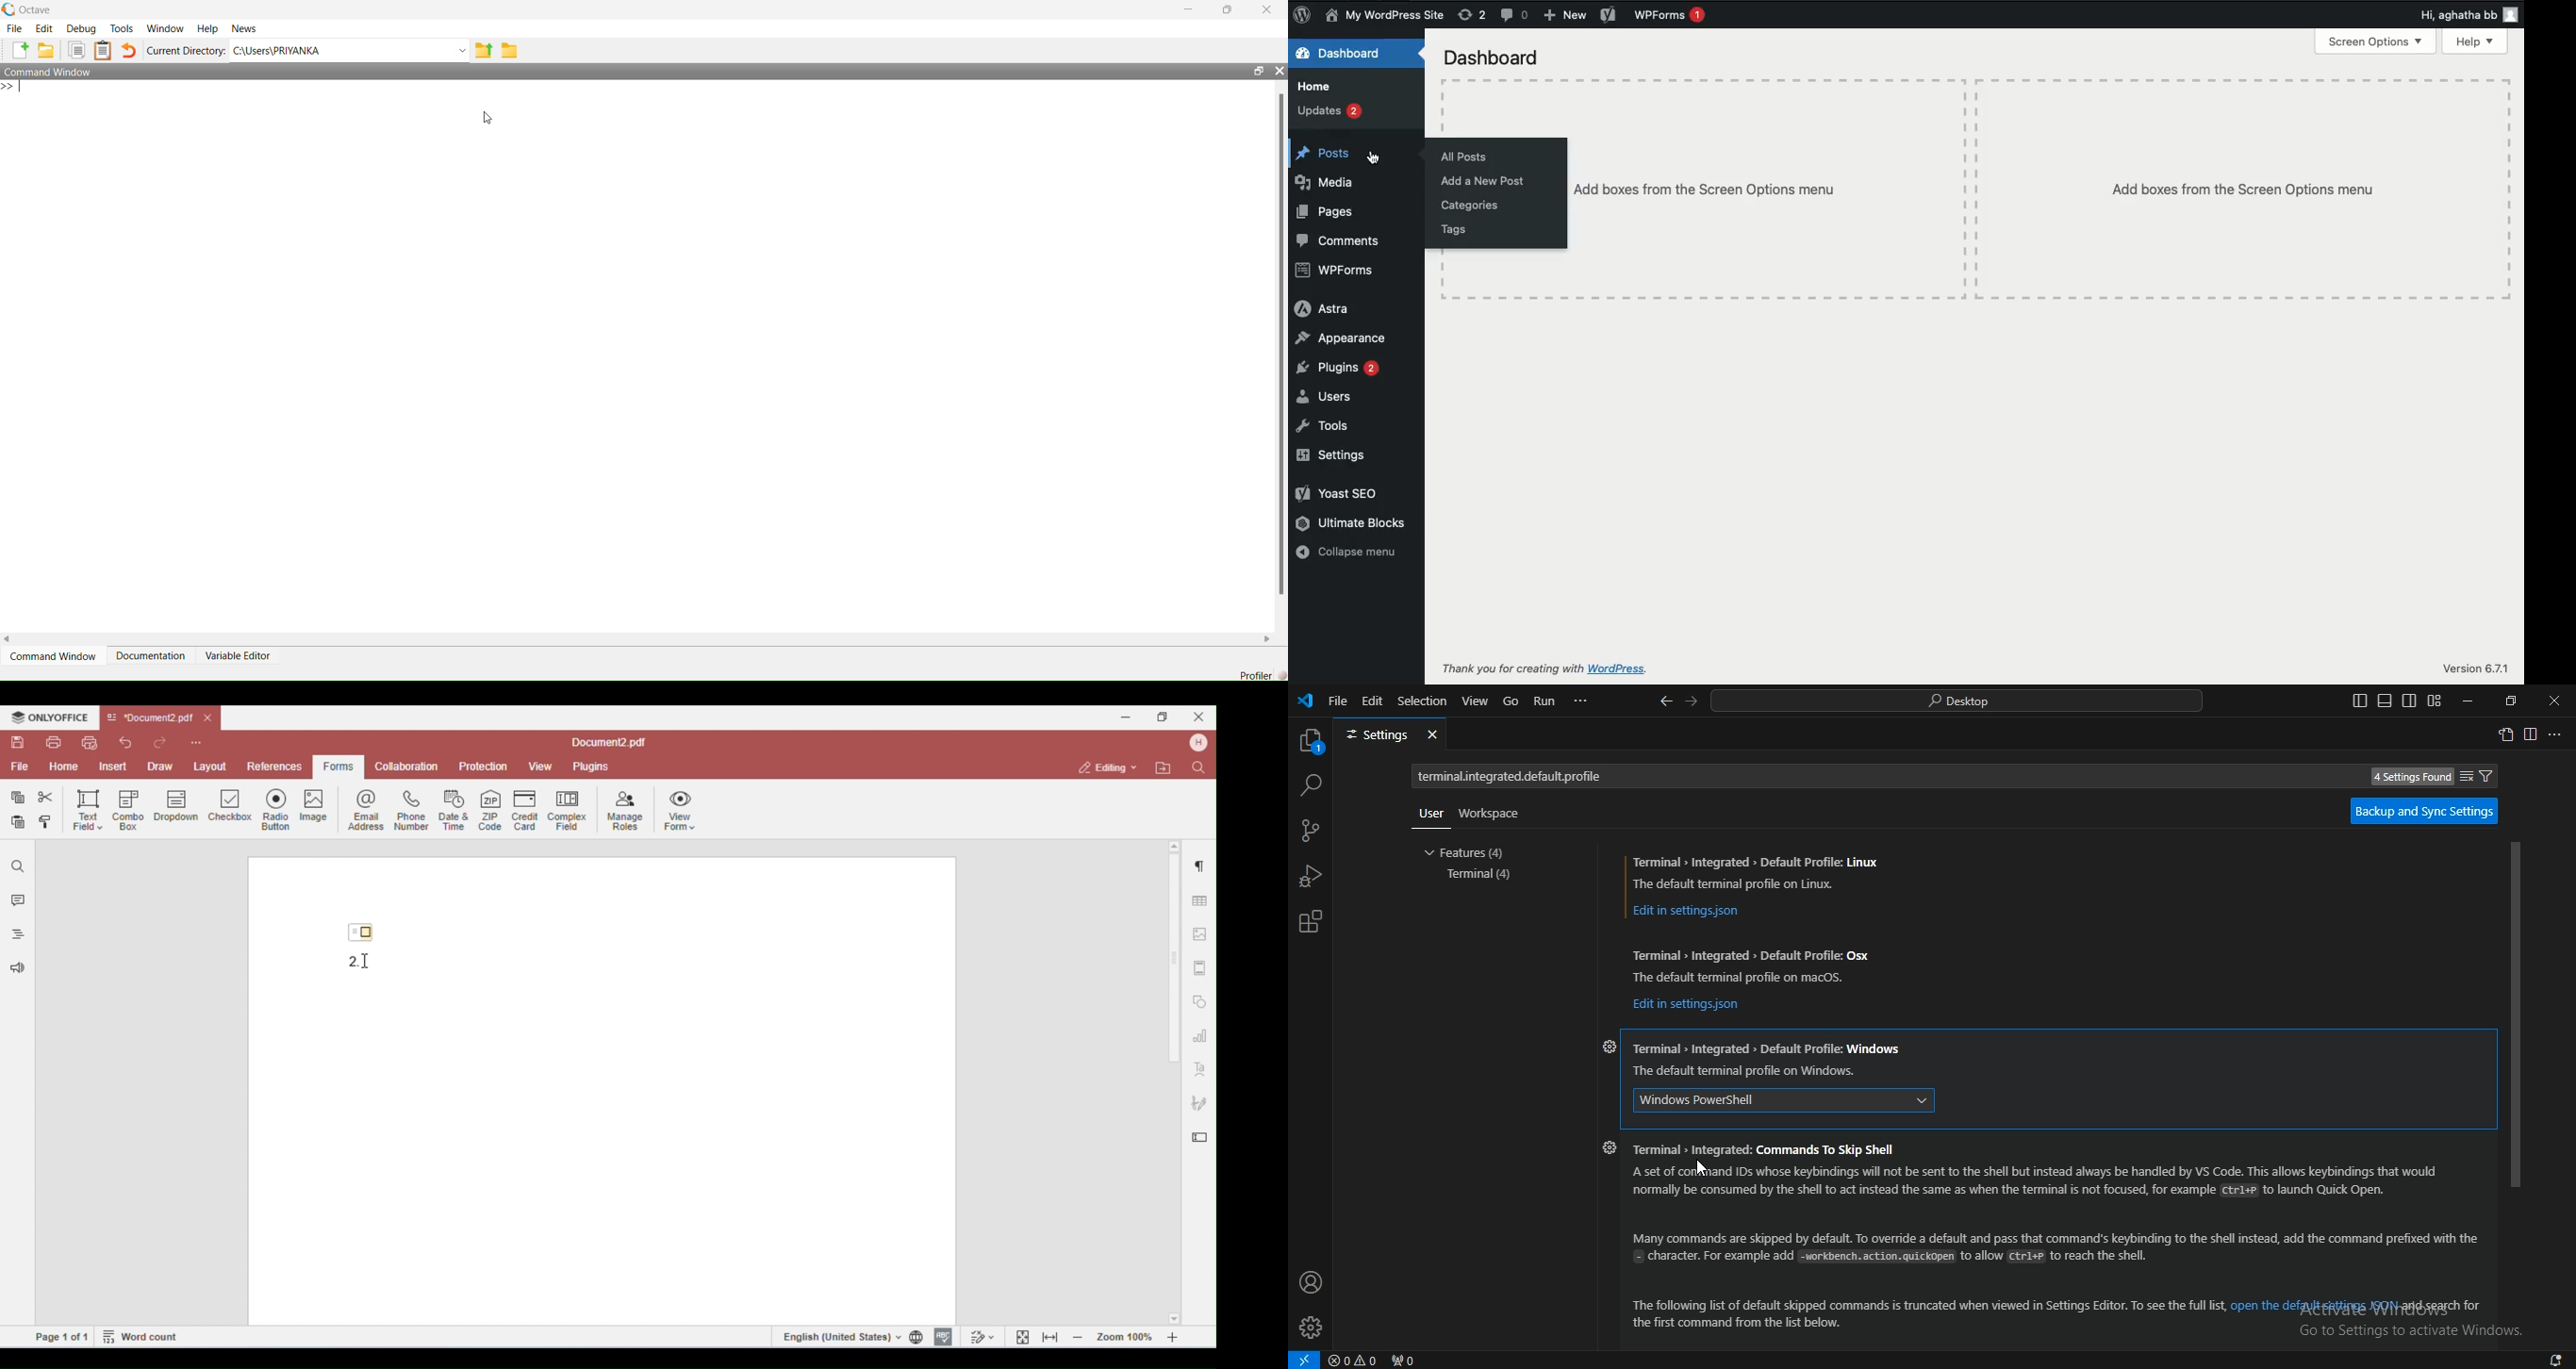  What do you see at coordinates (1424, 700) in the screenshot?
I see `selection` at bounding box center [1424, 700].